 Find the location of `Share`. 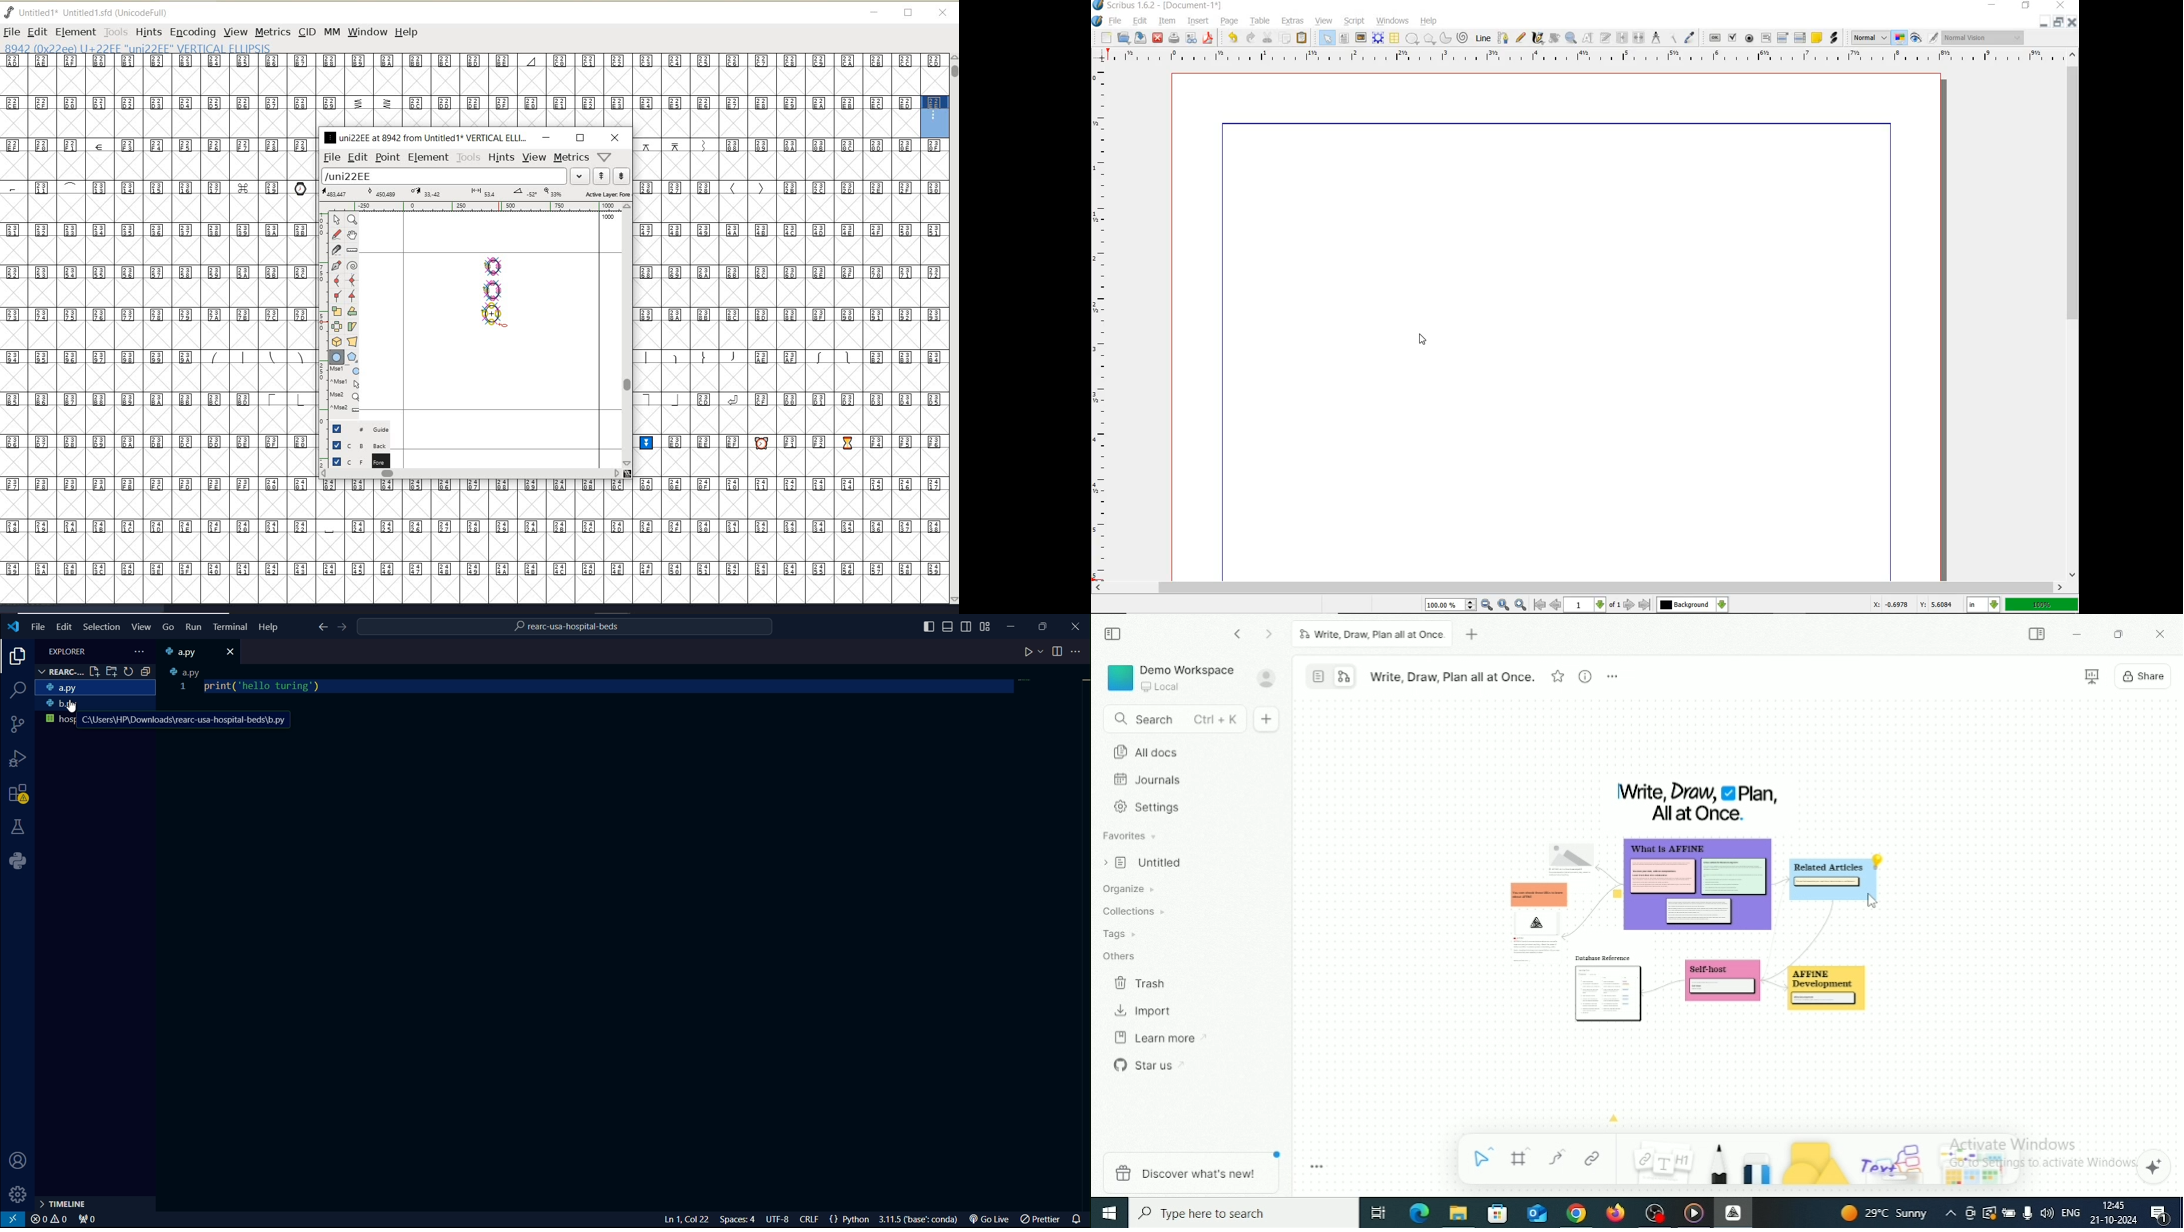

Share is located at coordinates (2145, 676).